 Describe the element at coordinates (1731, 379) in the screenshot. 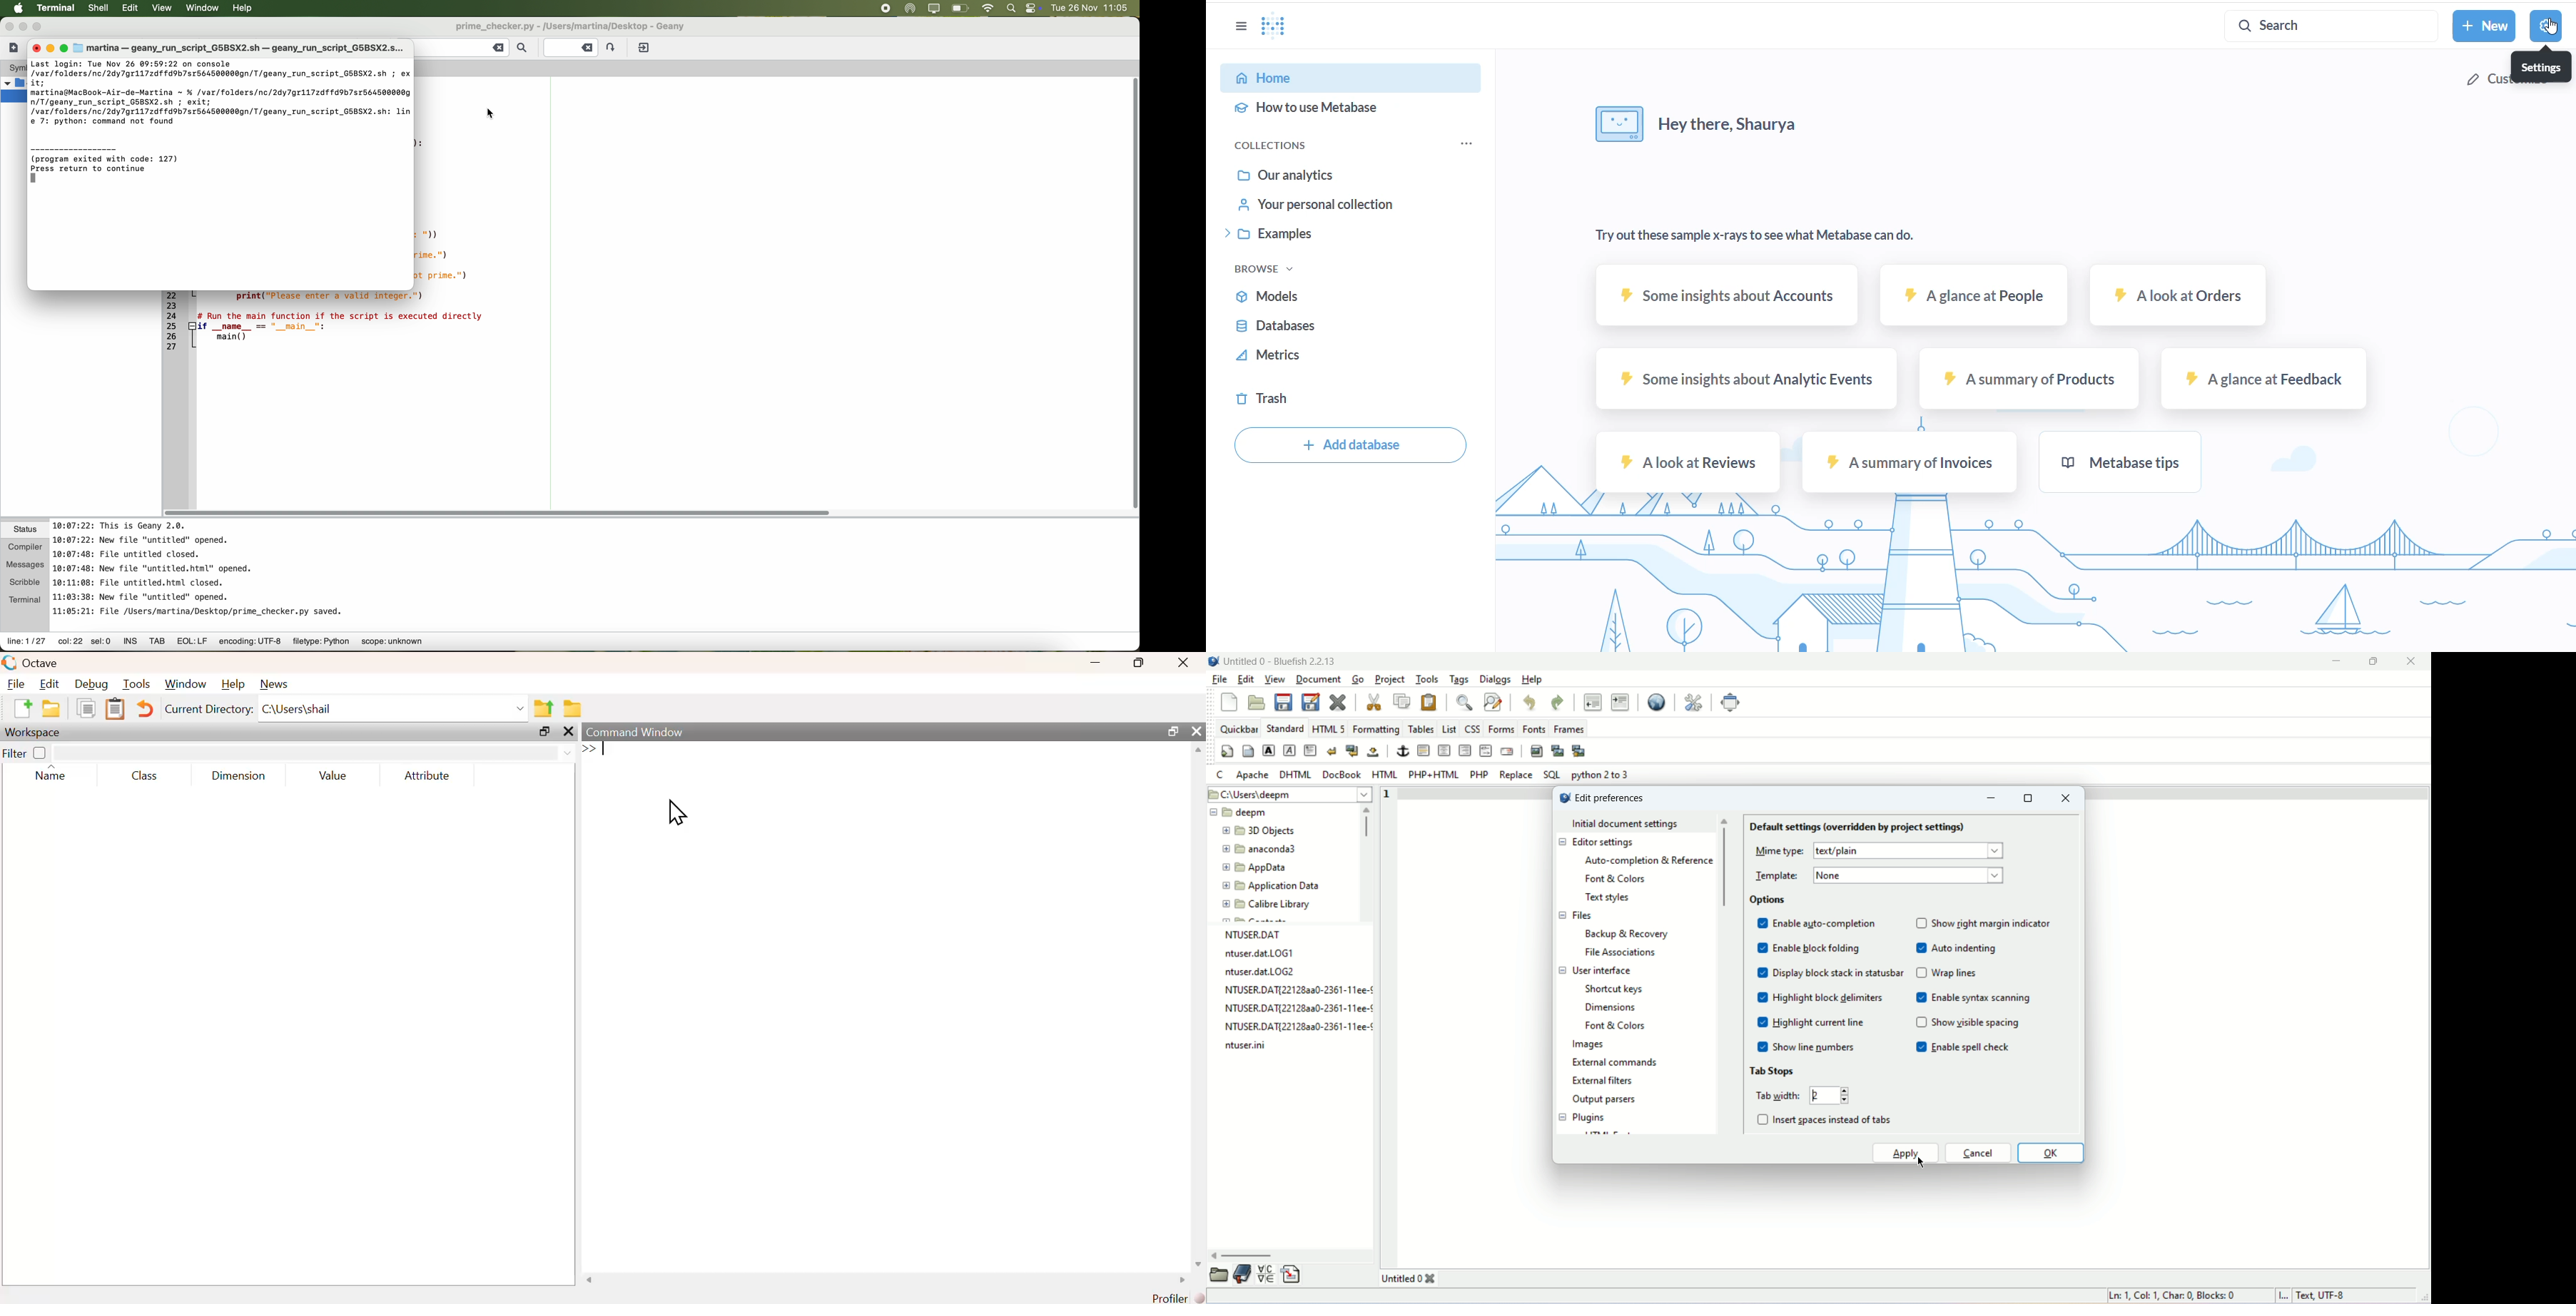

I see `some insights about analytic events` at that location.